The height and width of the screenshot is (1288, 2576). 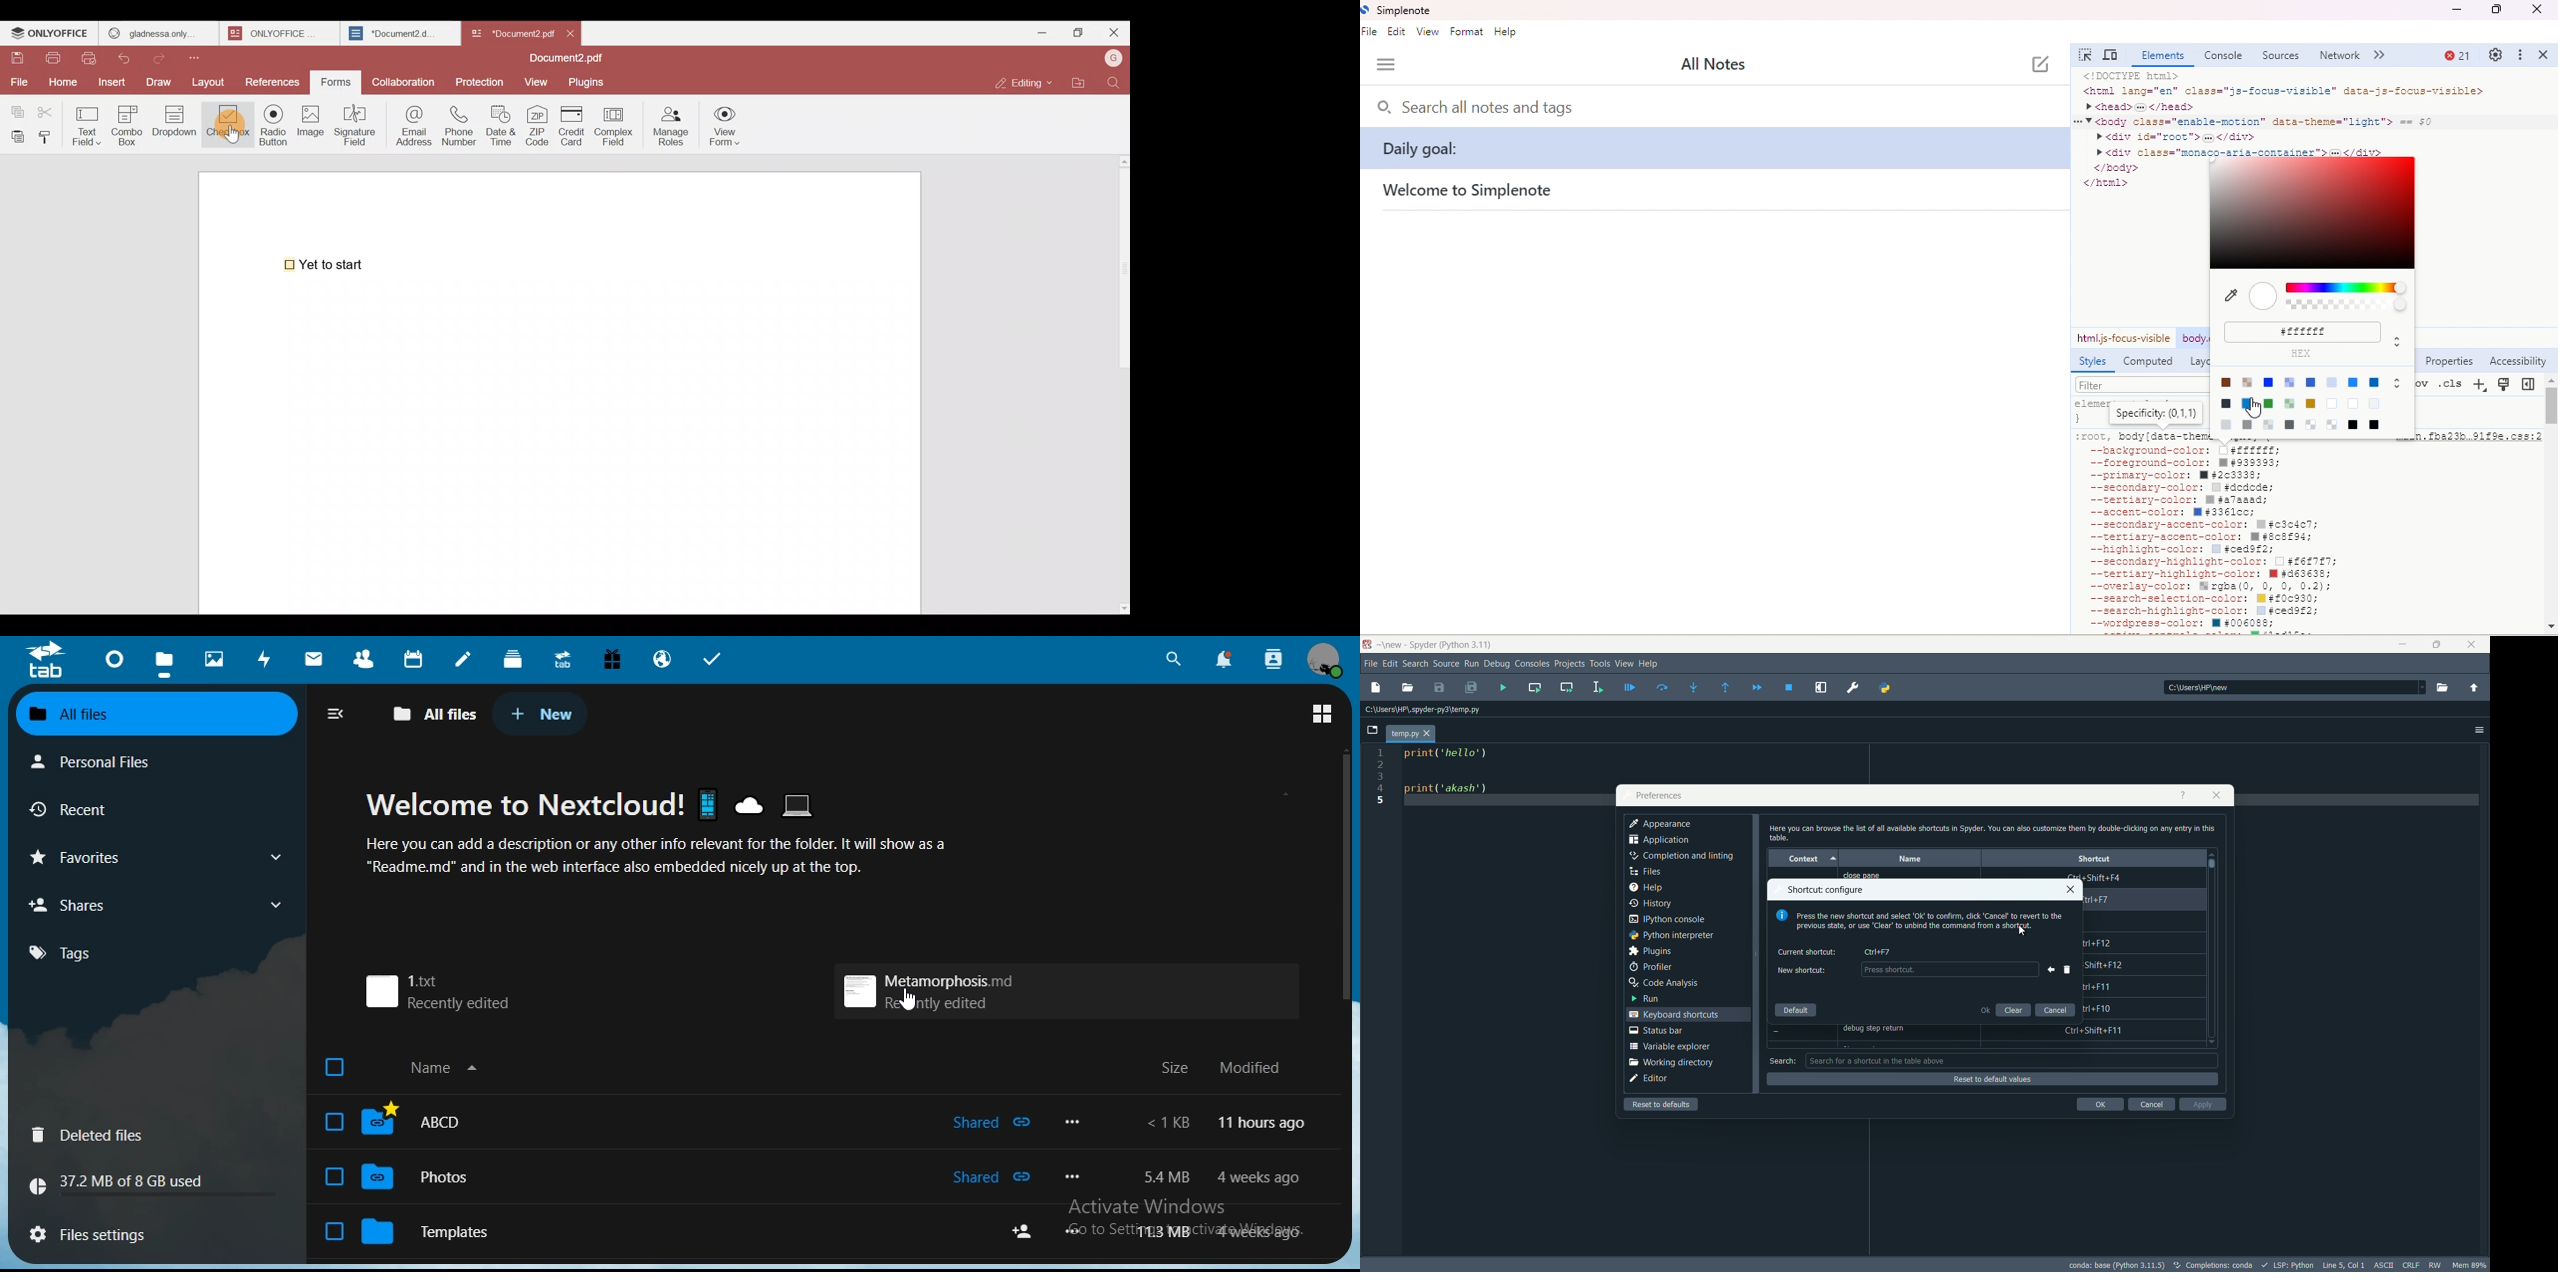 What do you see at coordinates (2204, 562) in the screenshot?
I see `secondary highlight color` at bounding box center [2204, 562].